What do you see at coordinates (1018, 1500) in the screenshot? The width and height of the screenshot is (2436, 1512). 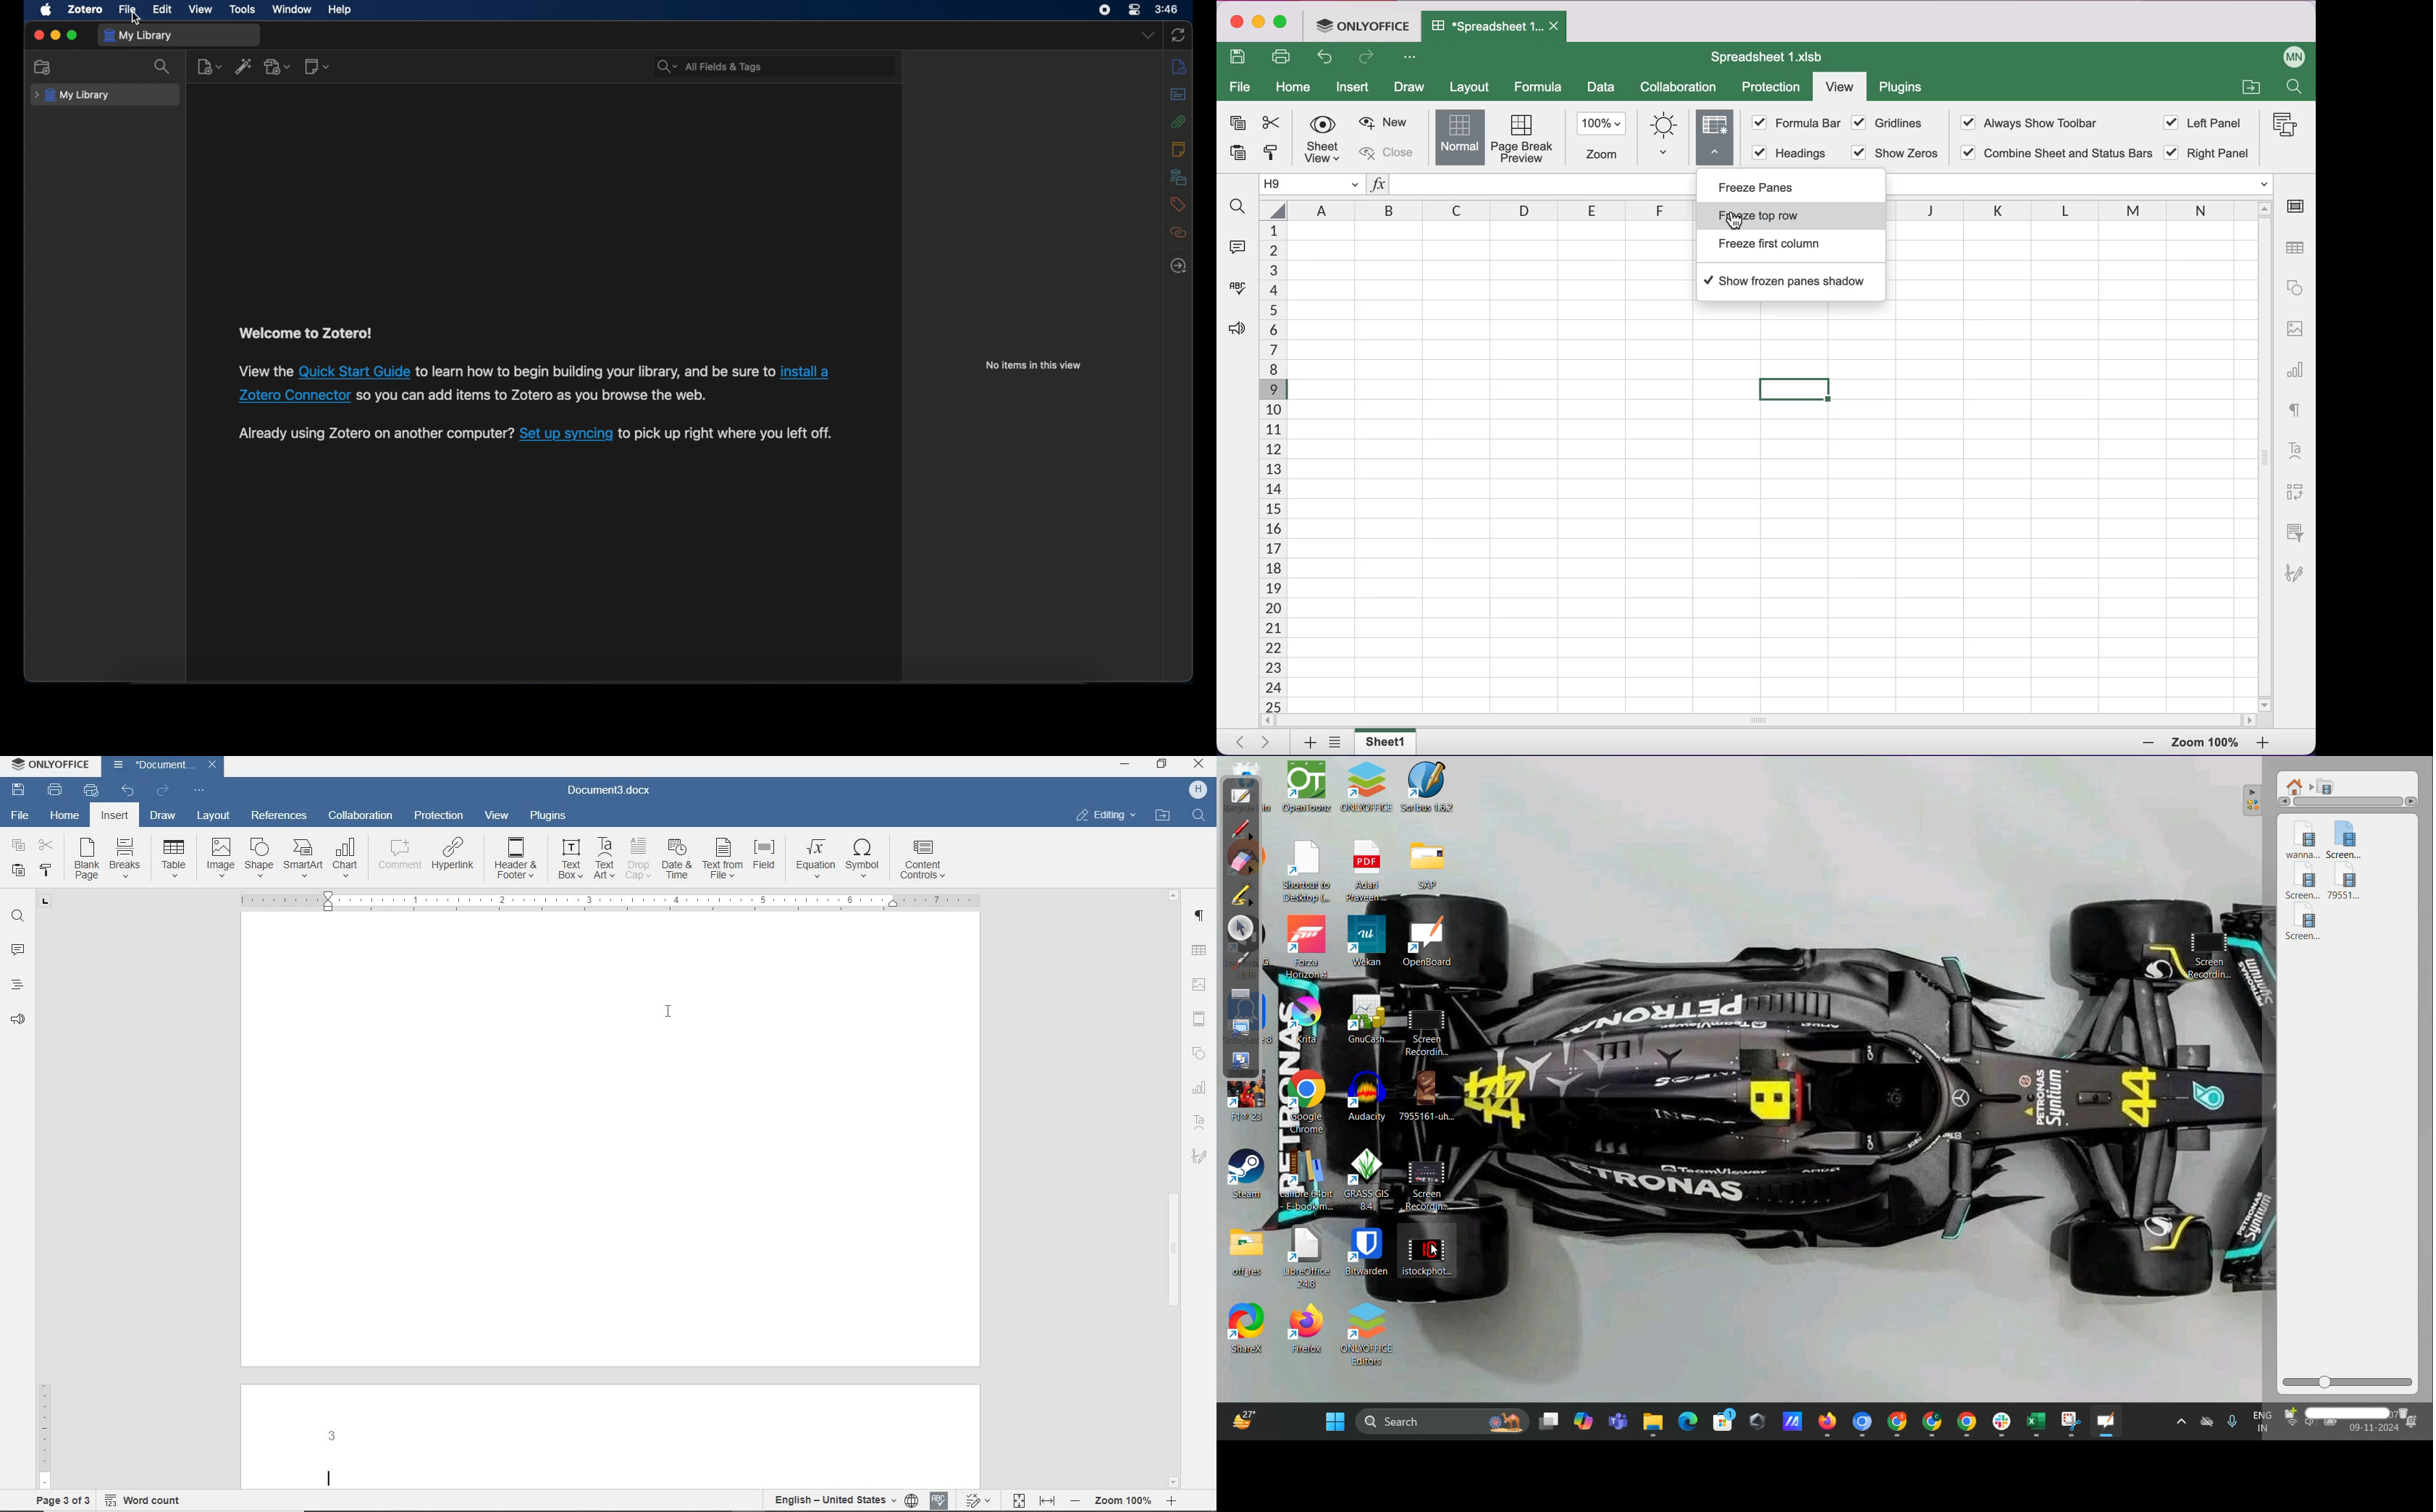 I see `FIT TO PAGE` at bounding box center [1018, 1500].